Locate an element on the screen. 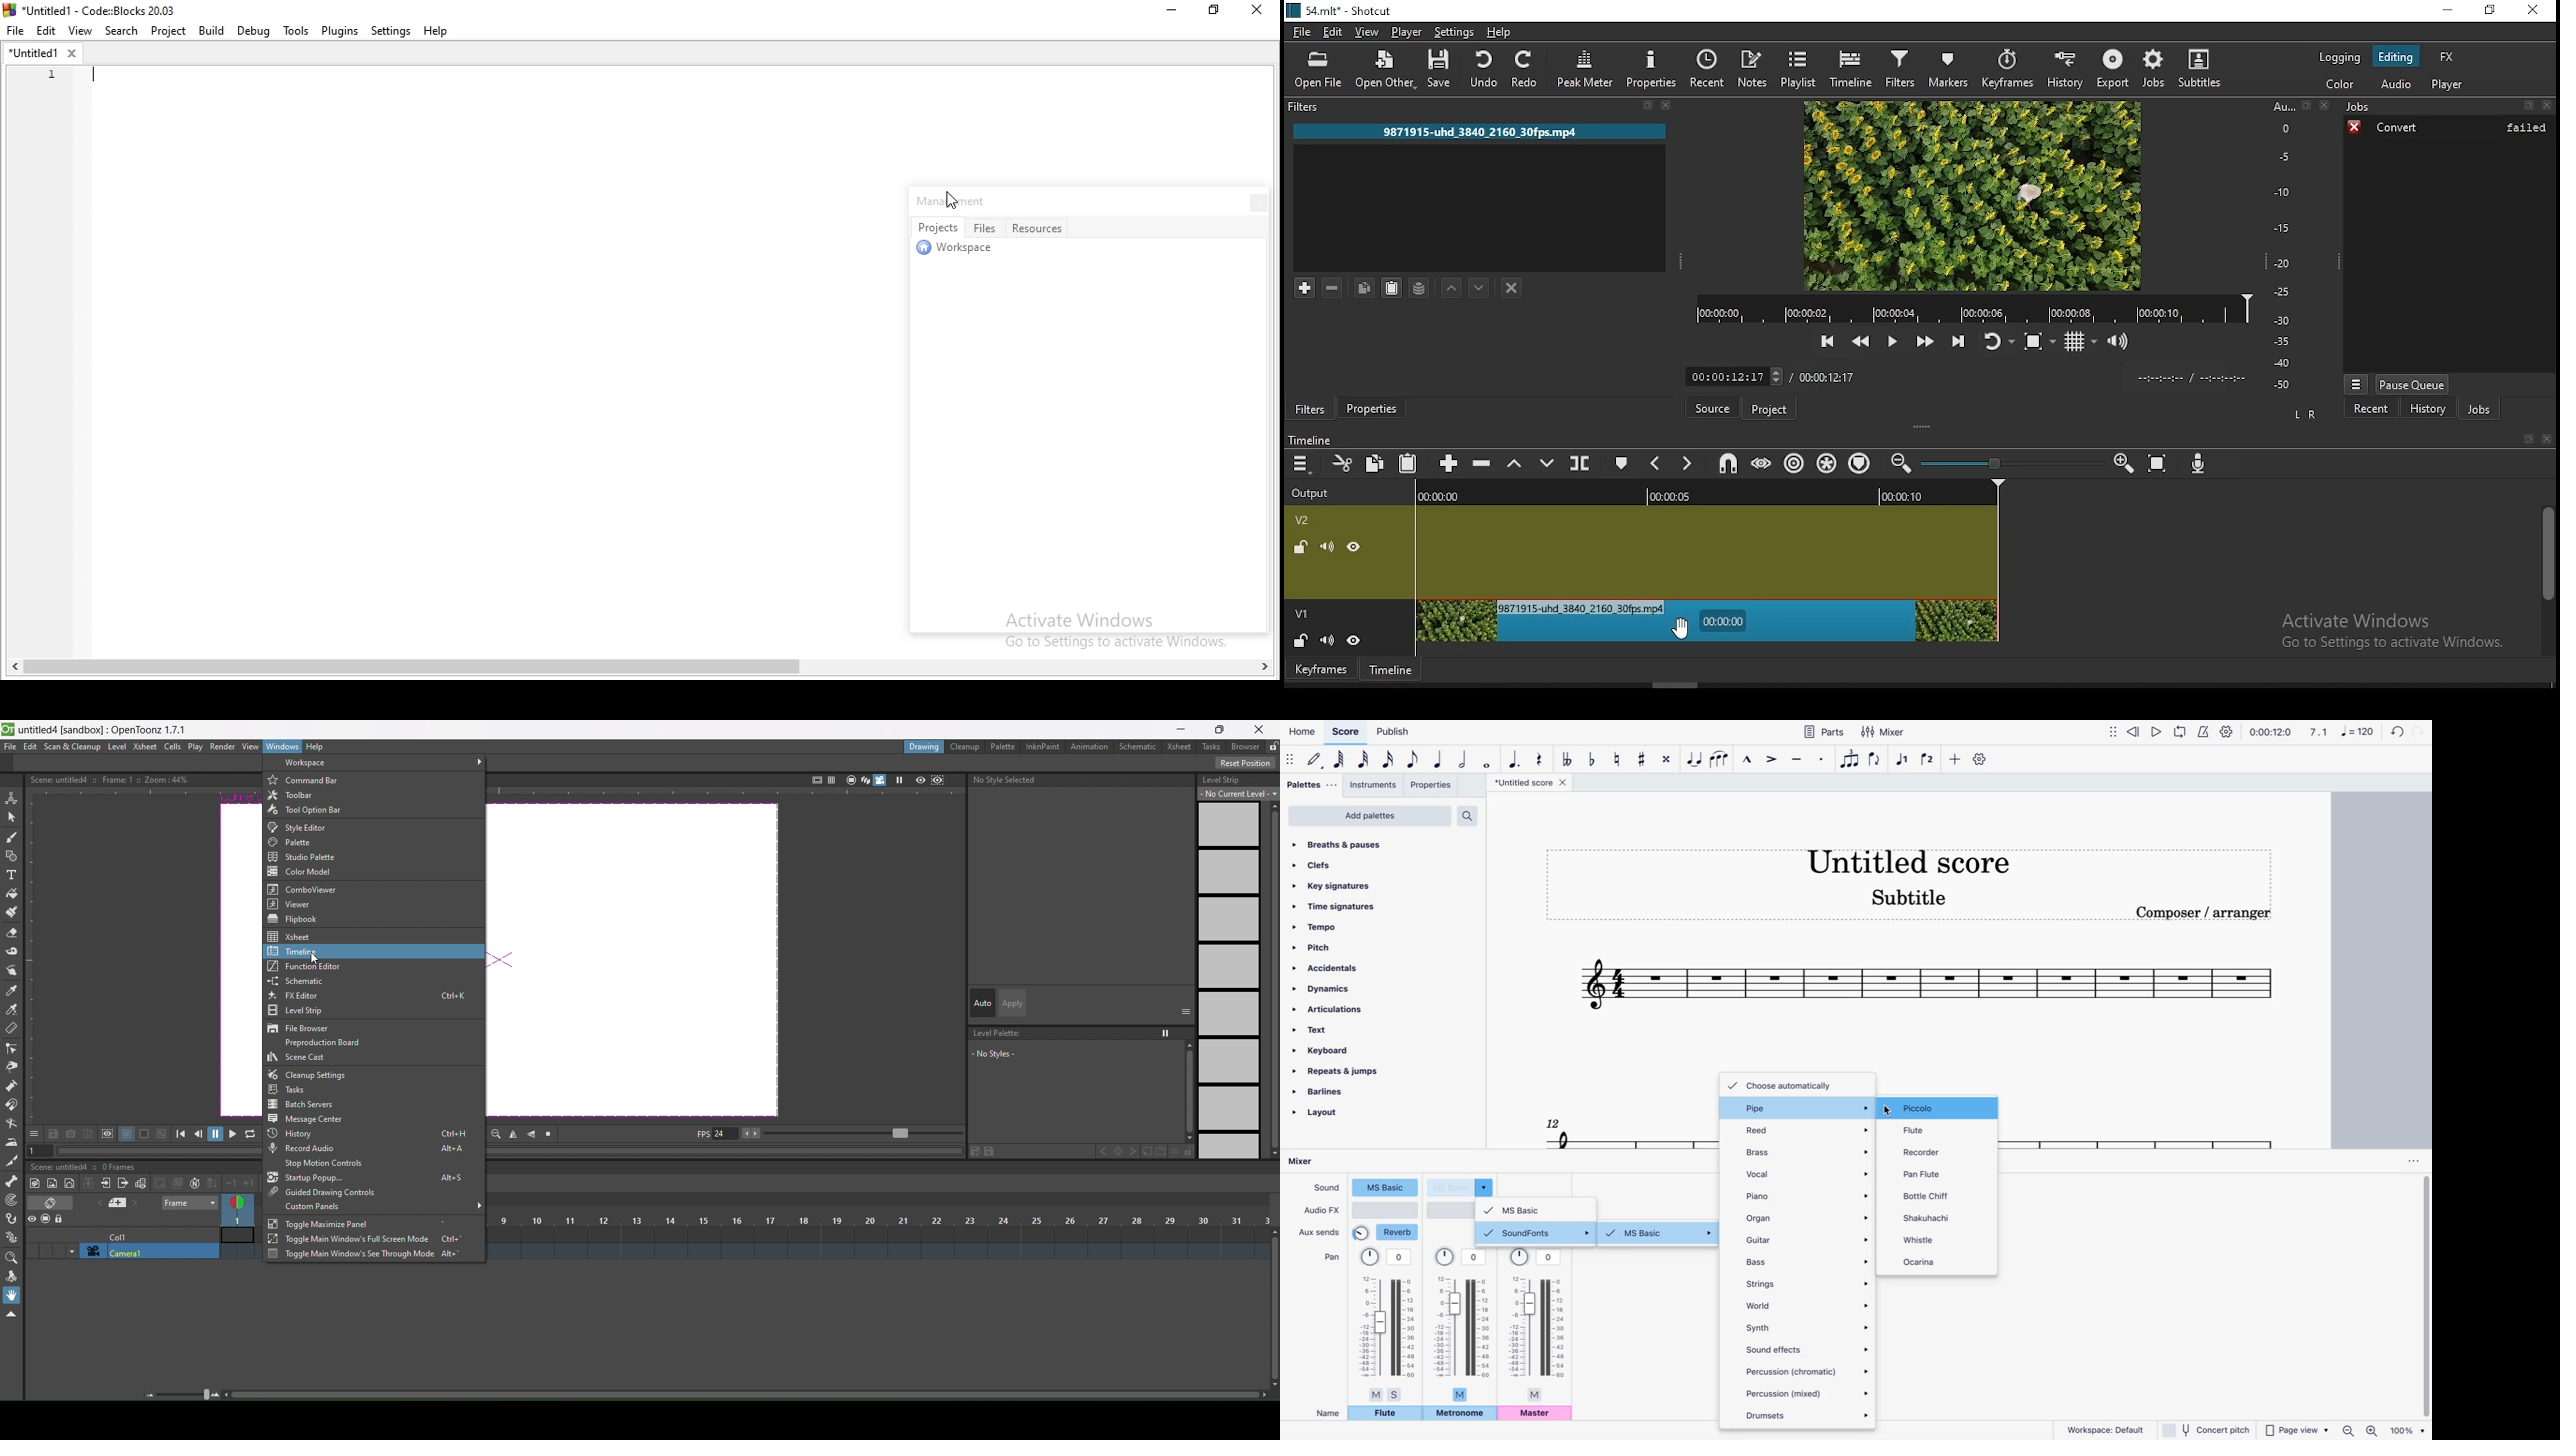 The width and height of the screenshot is (2576, 1456). source is located at coordinates (1713, 408).